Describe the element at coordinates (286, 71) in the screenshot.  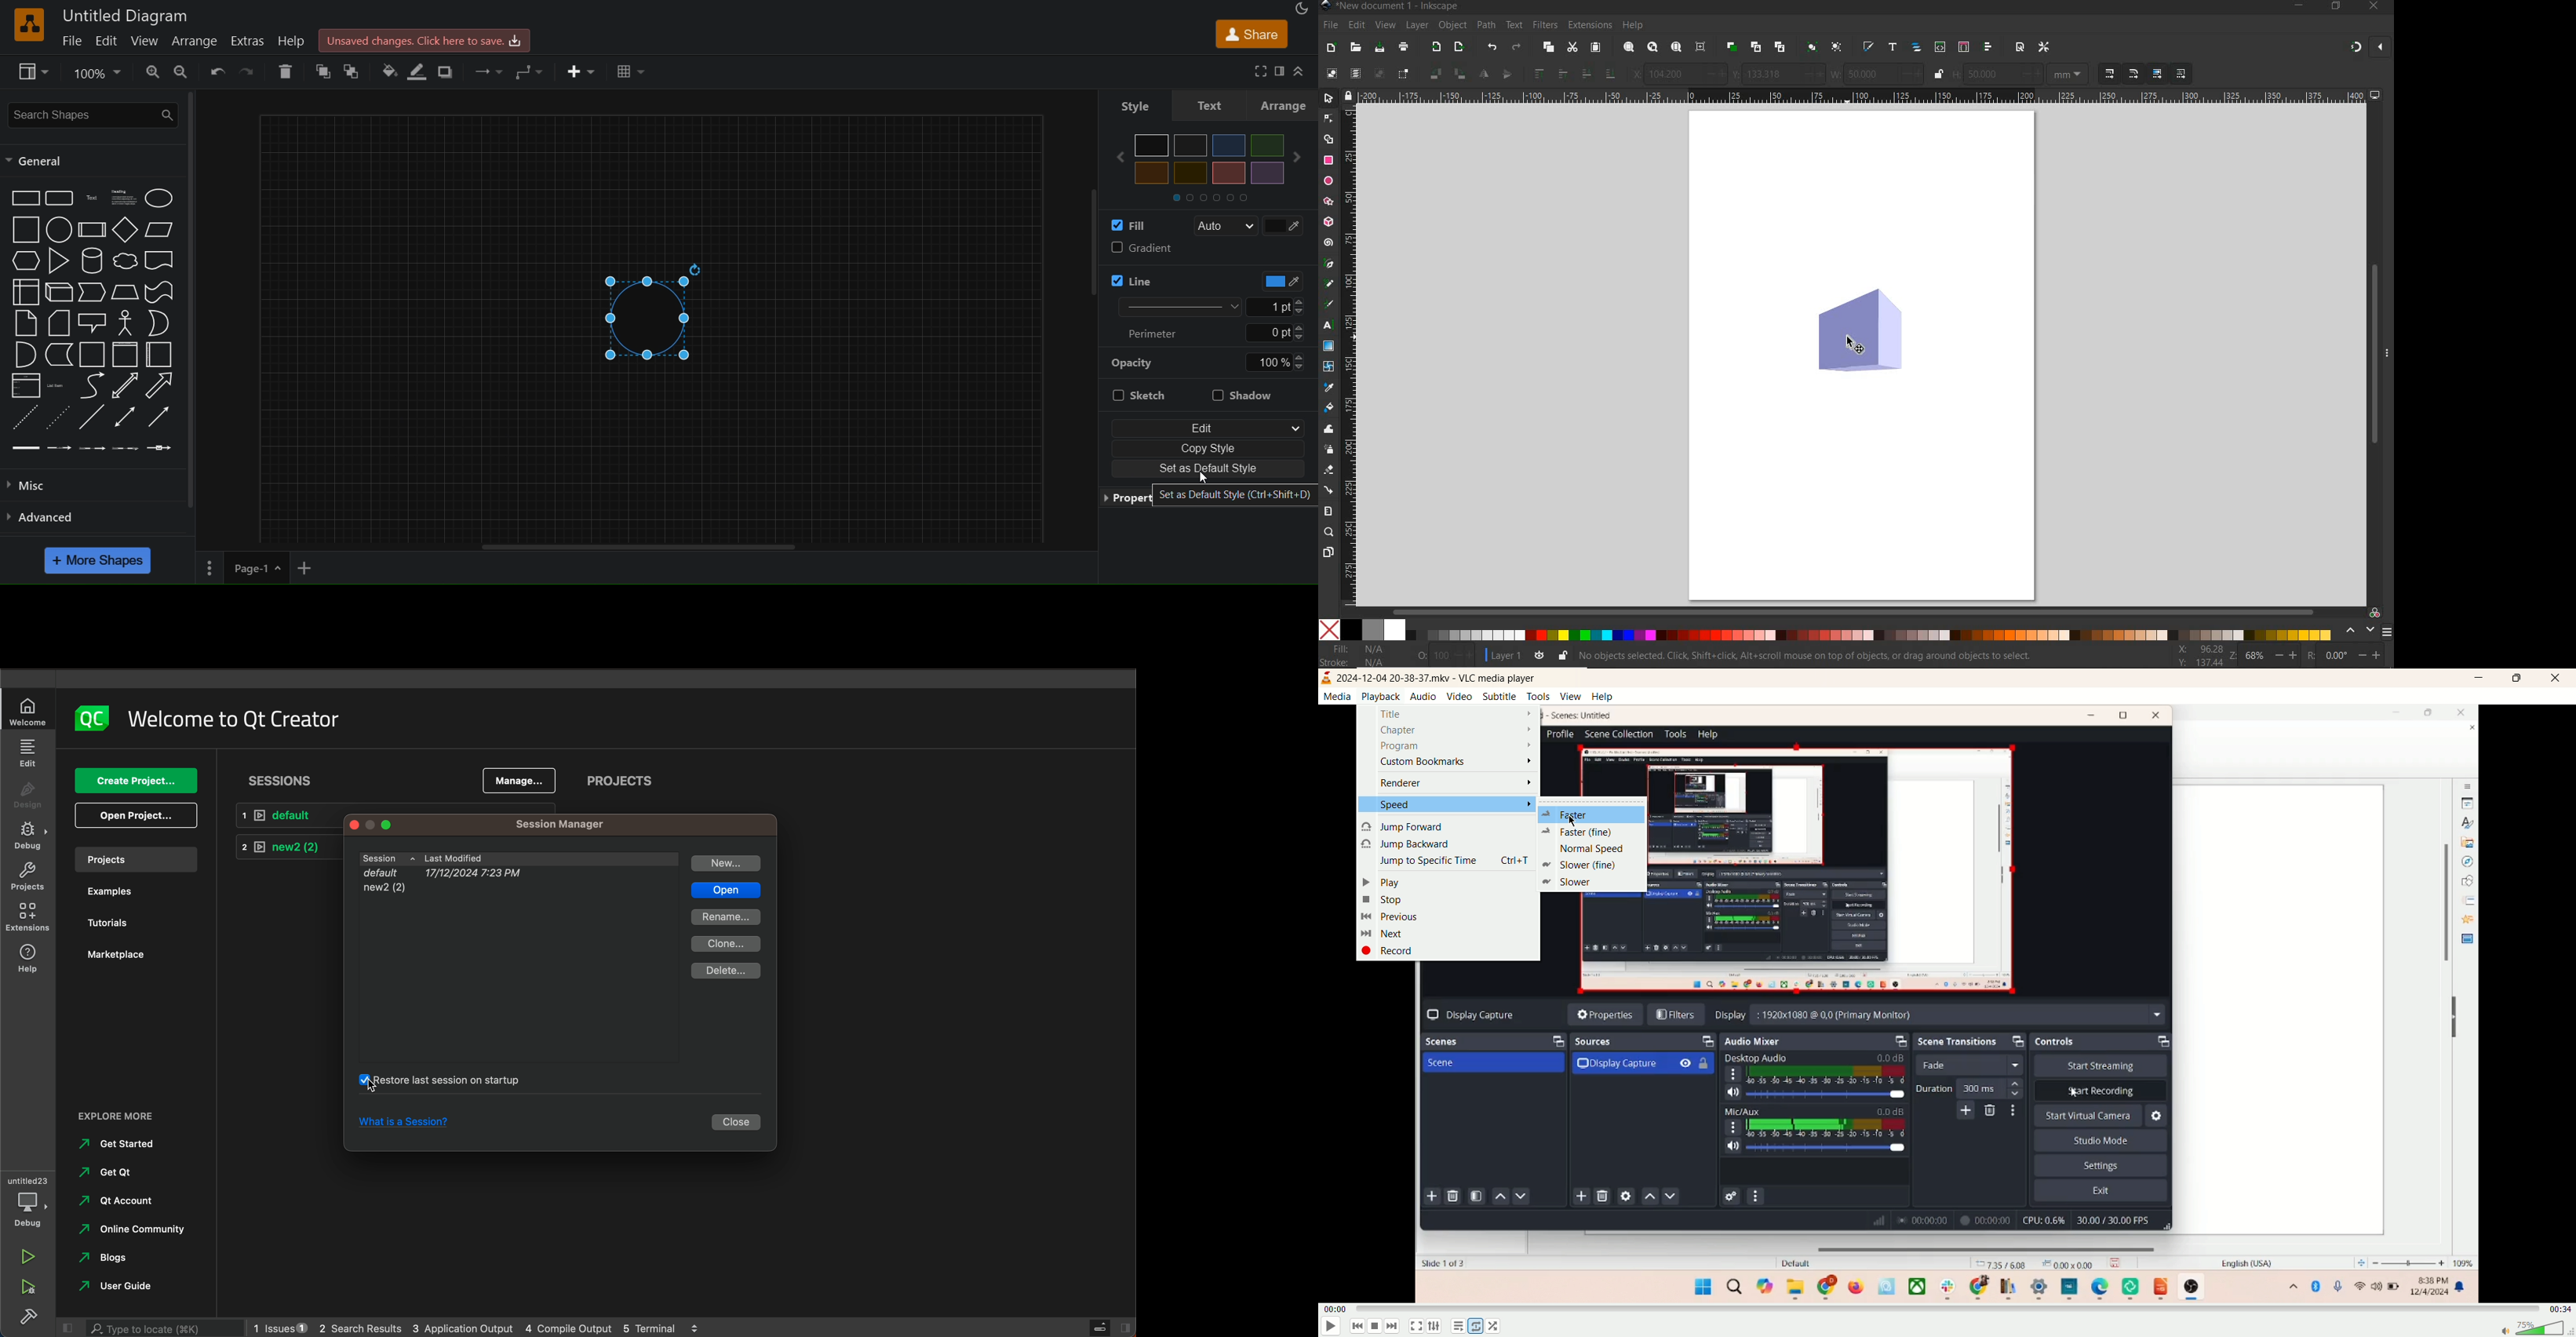
I see `delete` at that location.